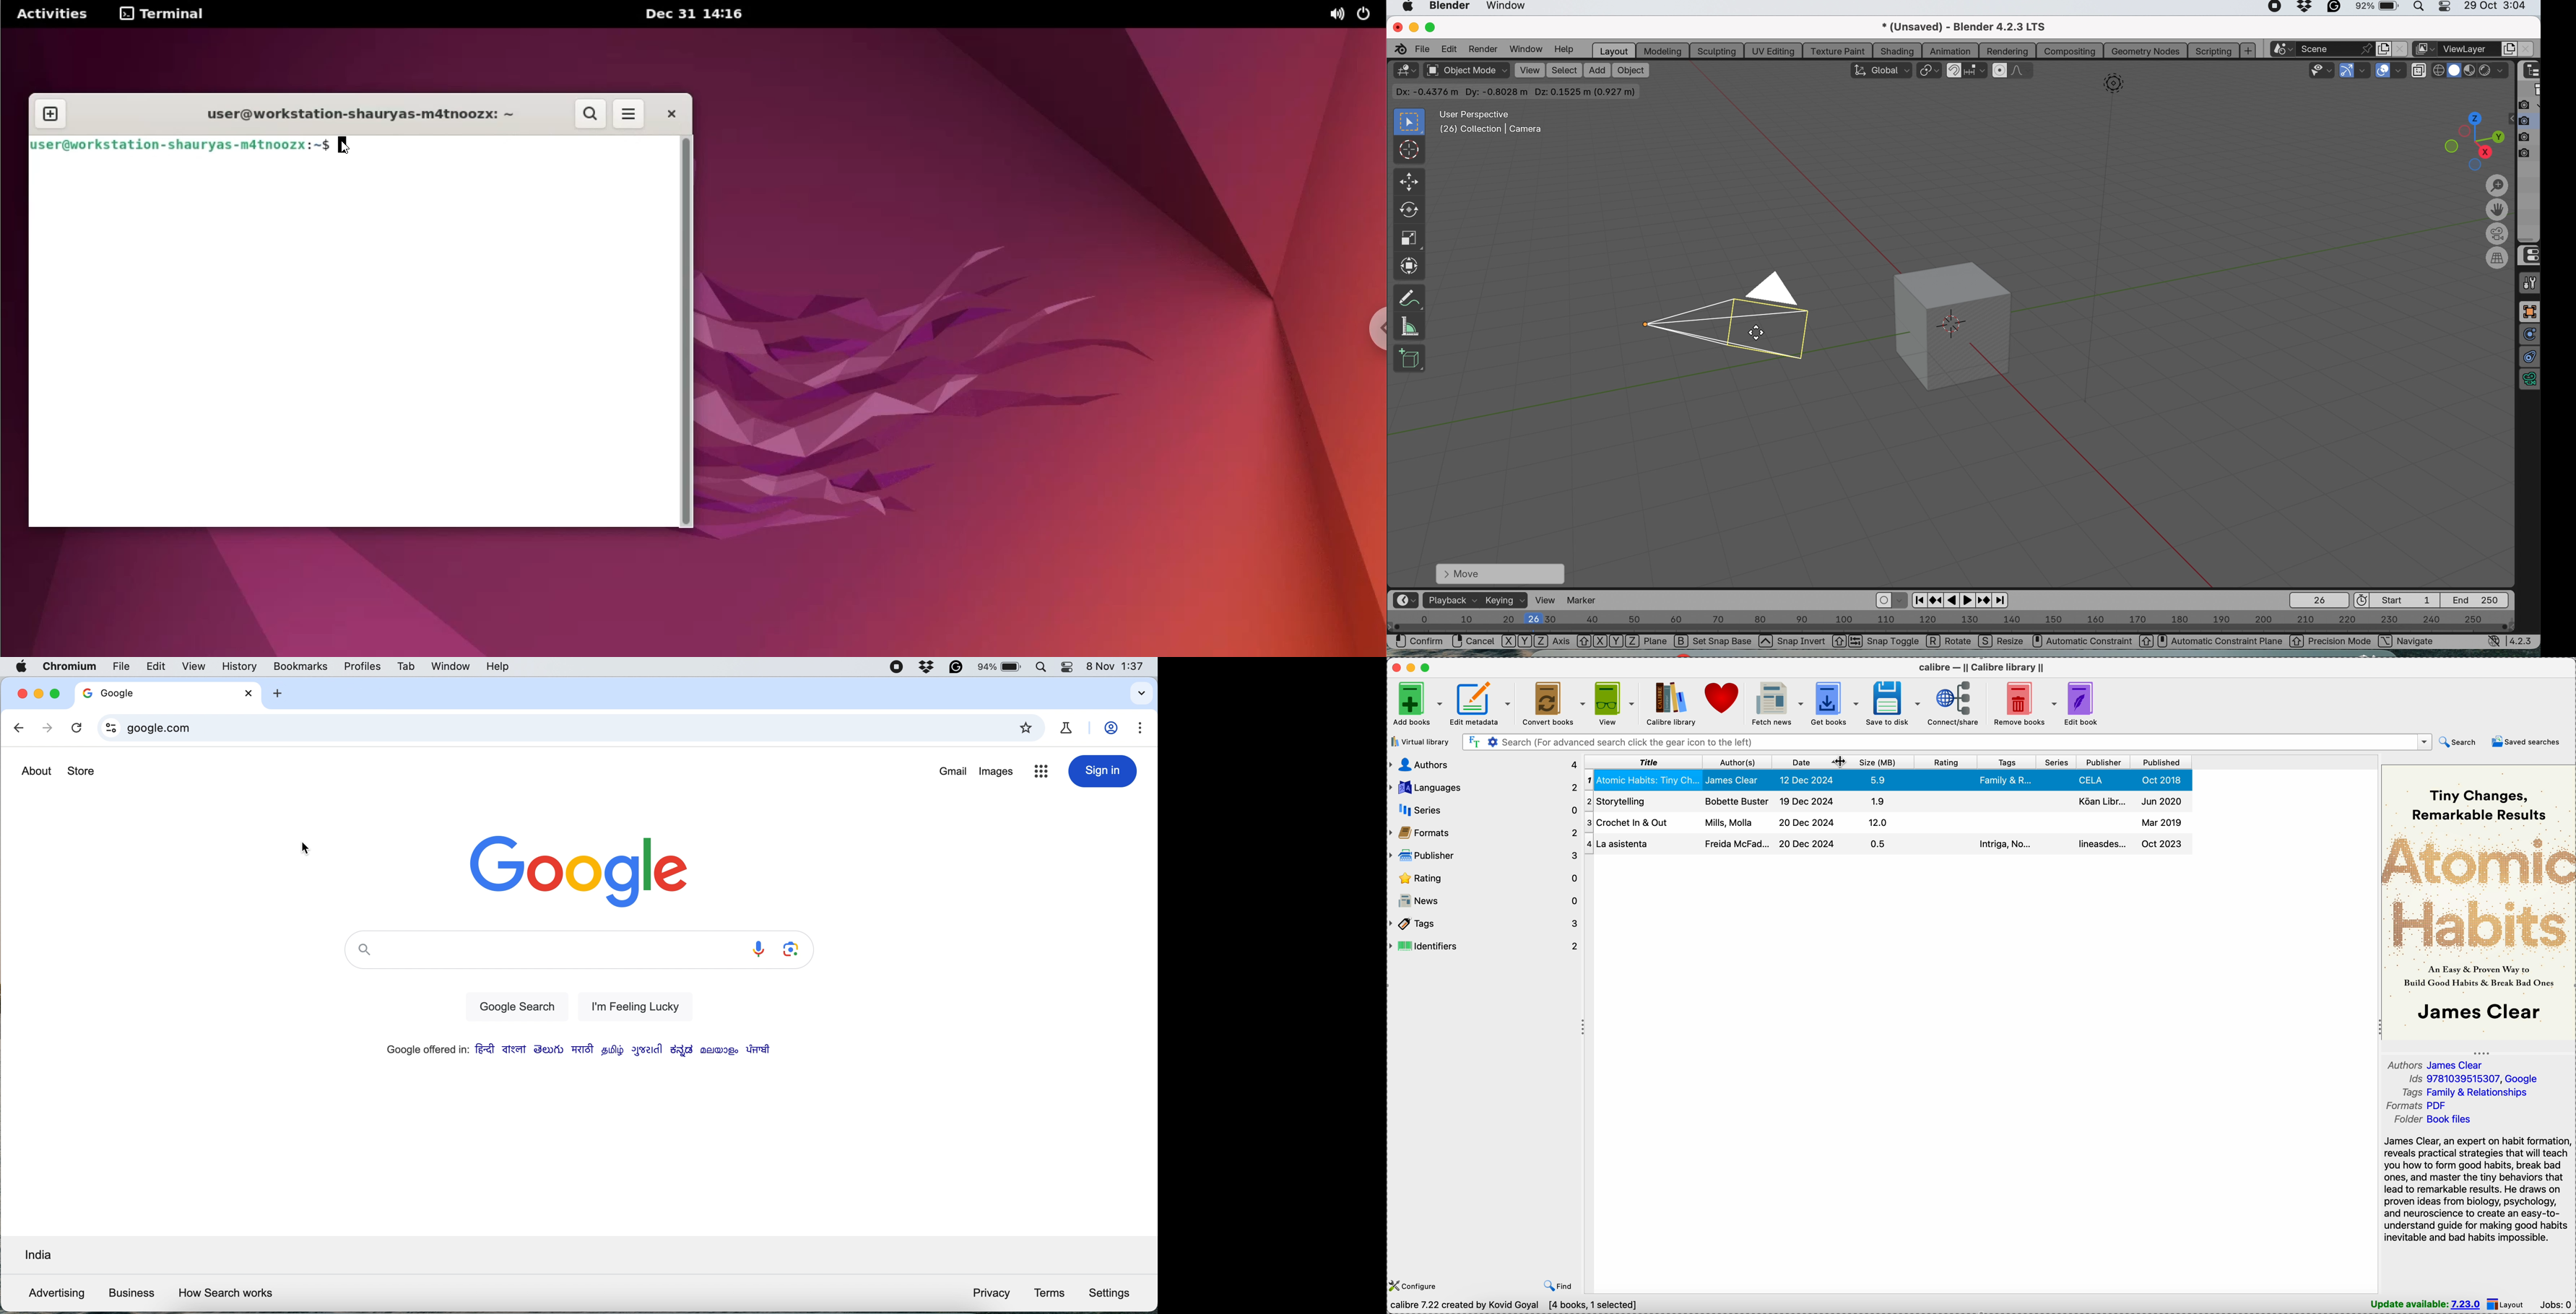 The image size is (2576, 1316). What do you see at coordinates (1529, 70) in the screenshot?
I see `view` at bounding box center [1529, 70].